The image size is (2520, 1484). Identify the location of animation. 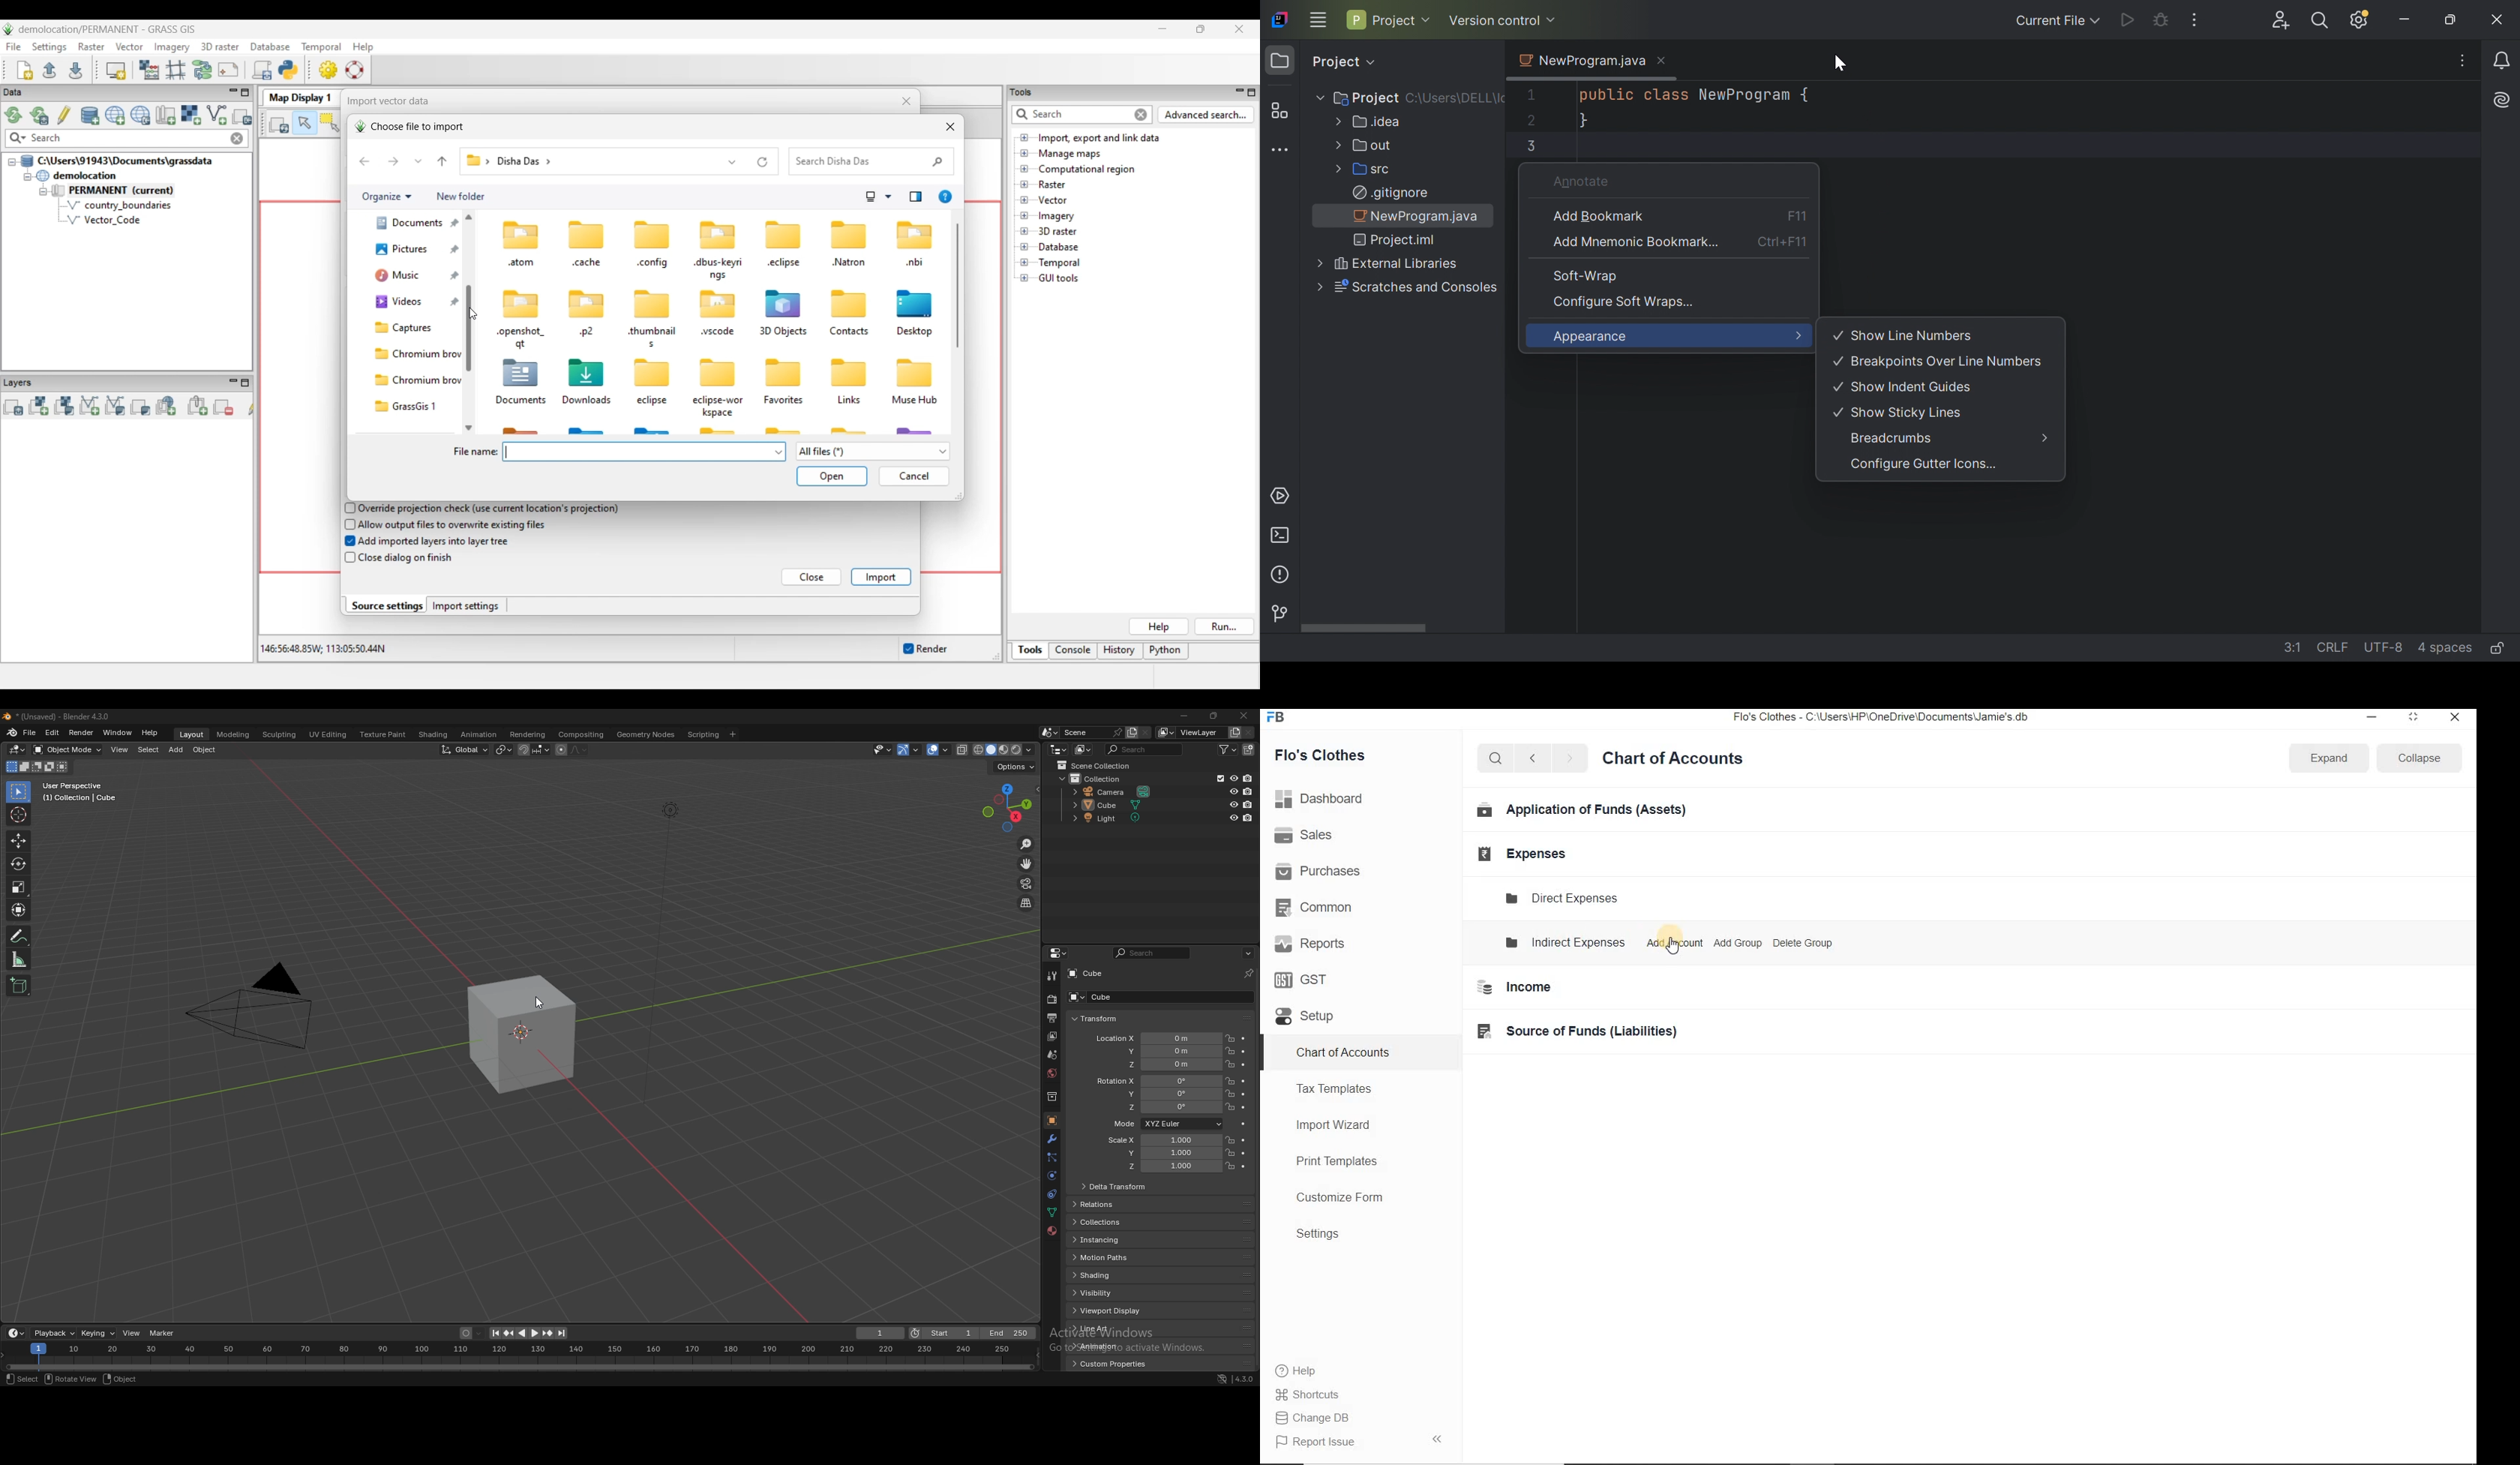
(1110, 1346).